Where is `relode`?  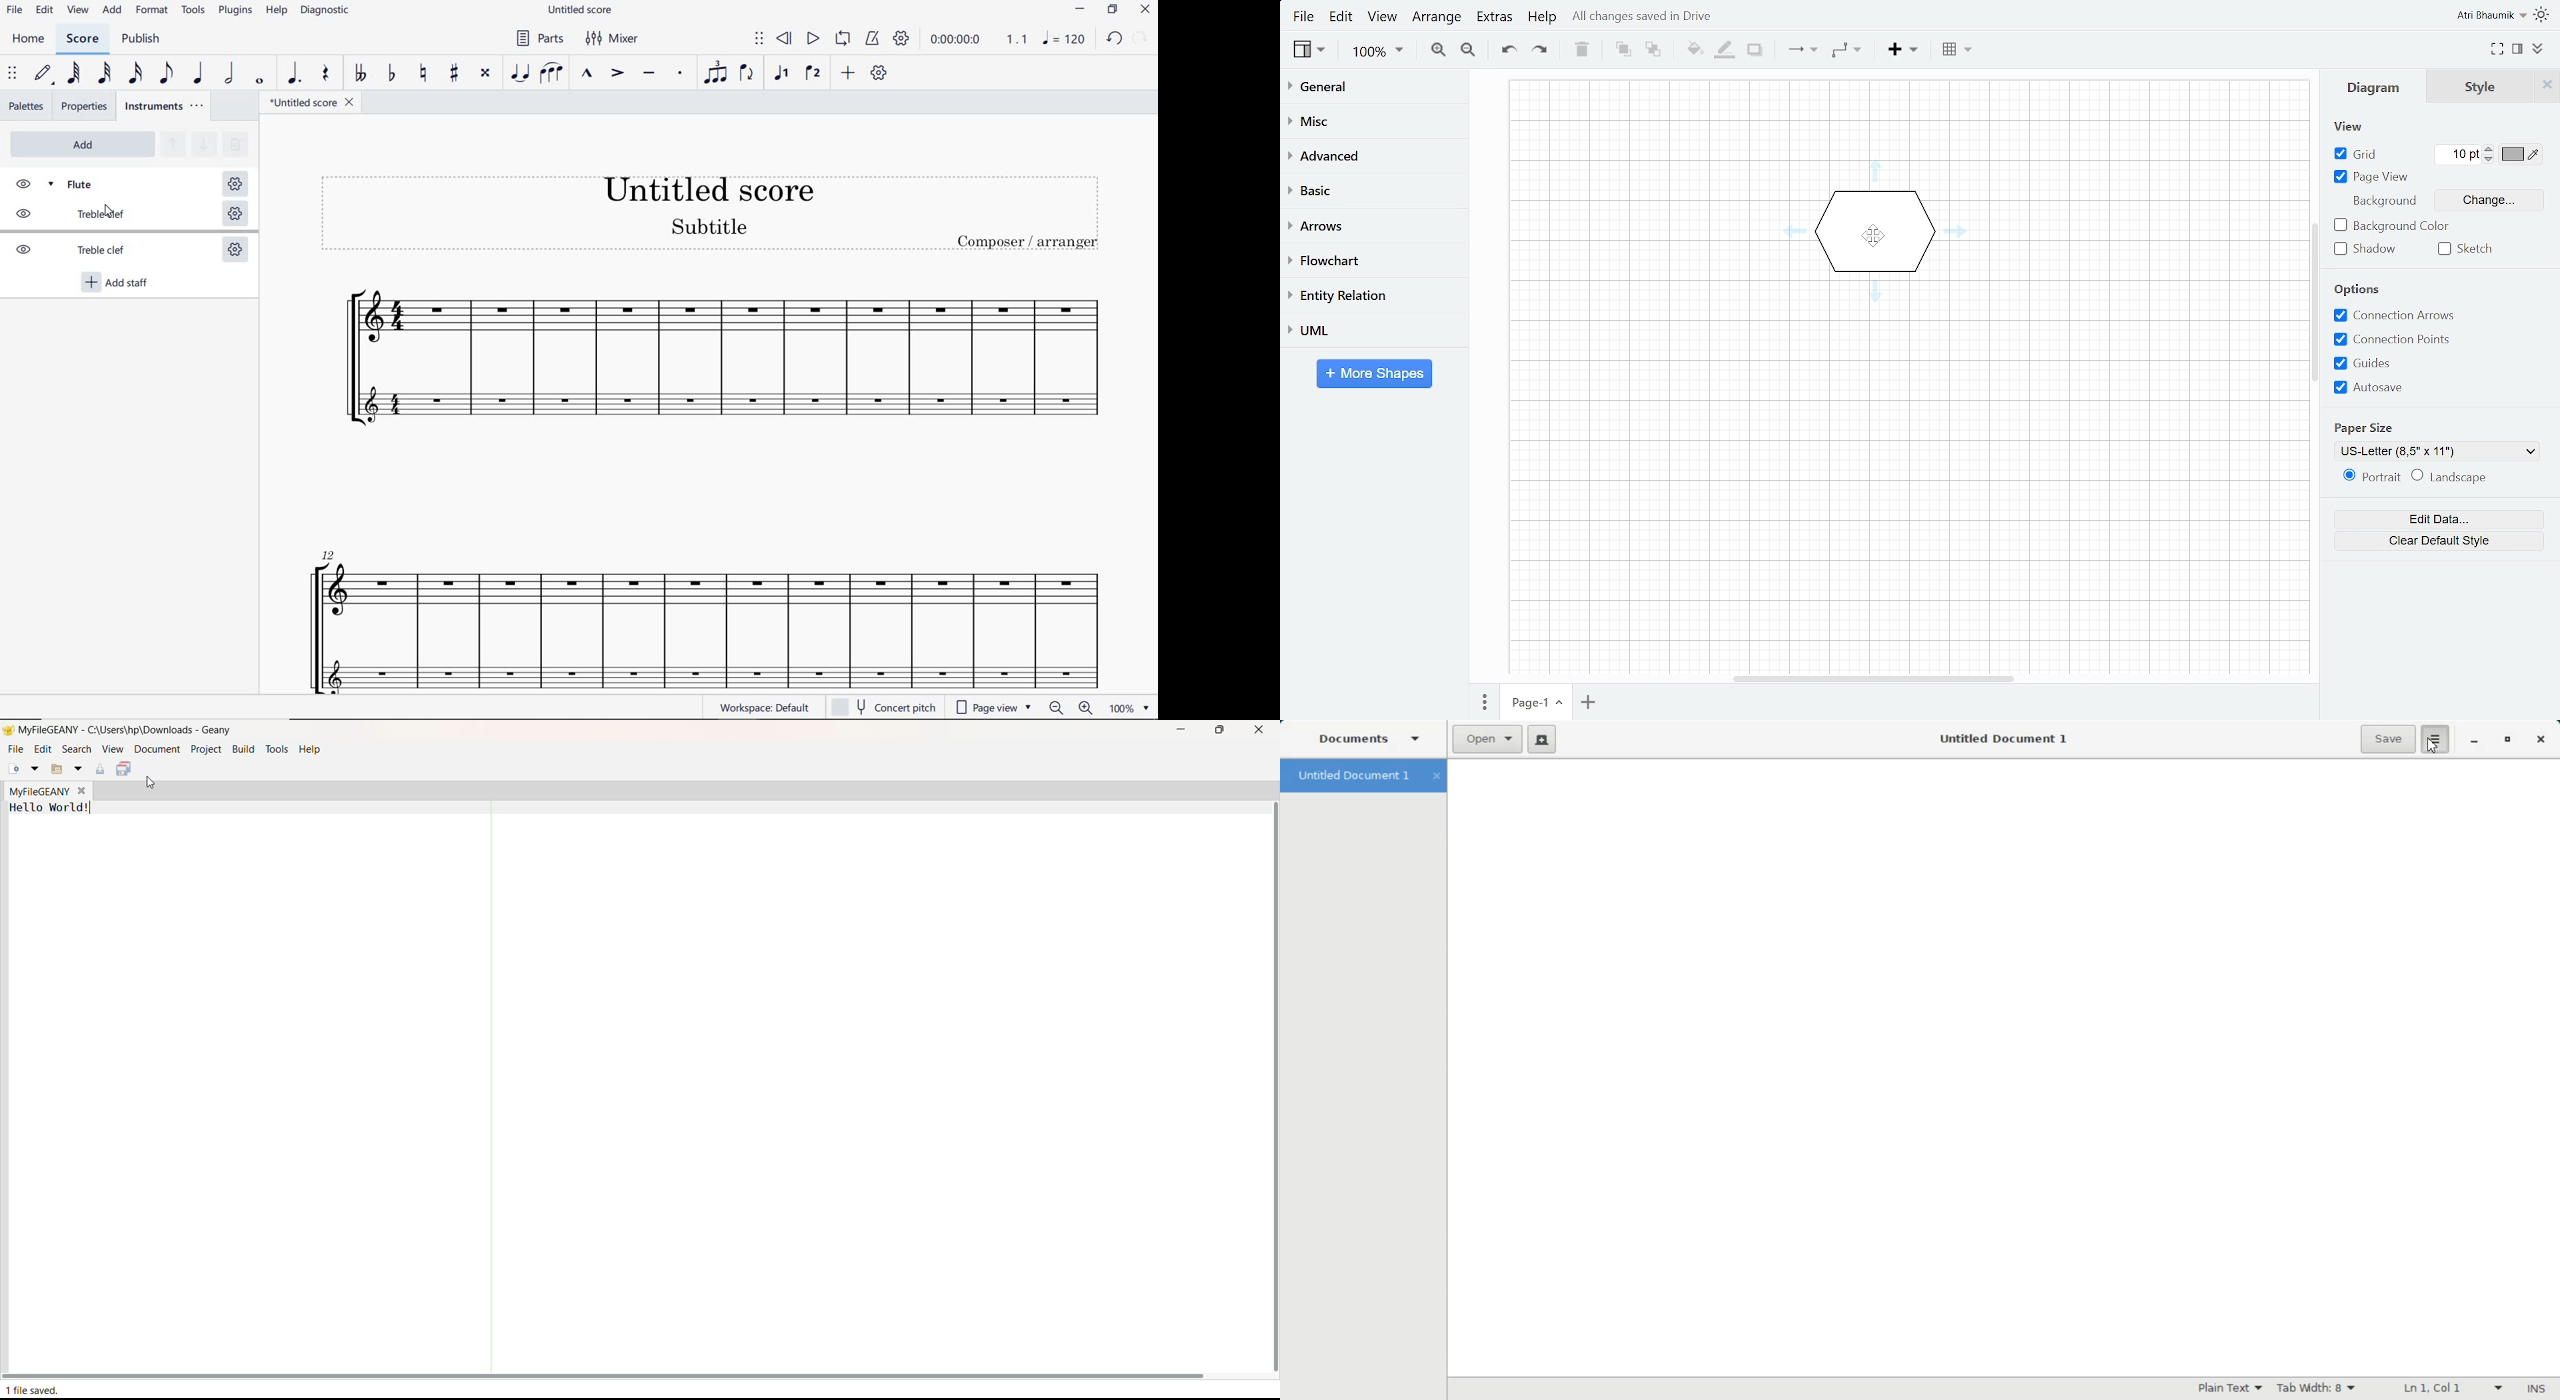 relode is located at coordinates (1141, 37).